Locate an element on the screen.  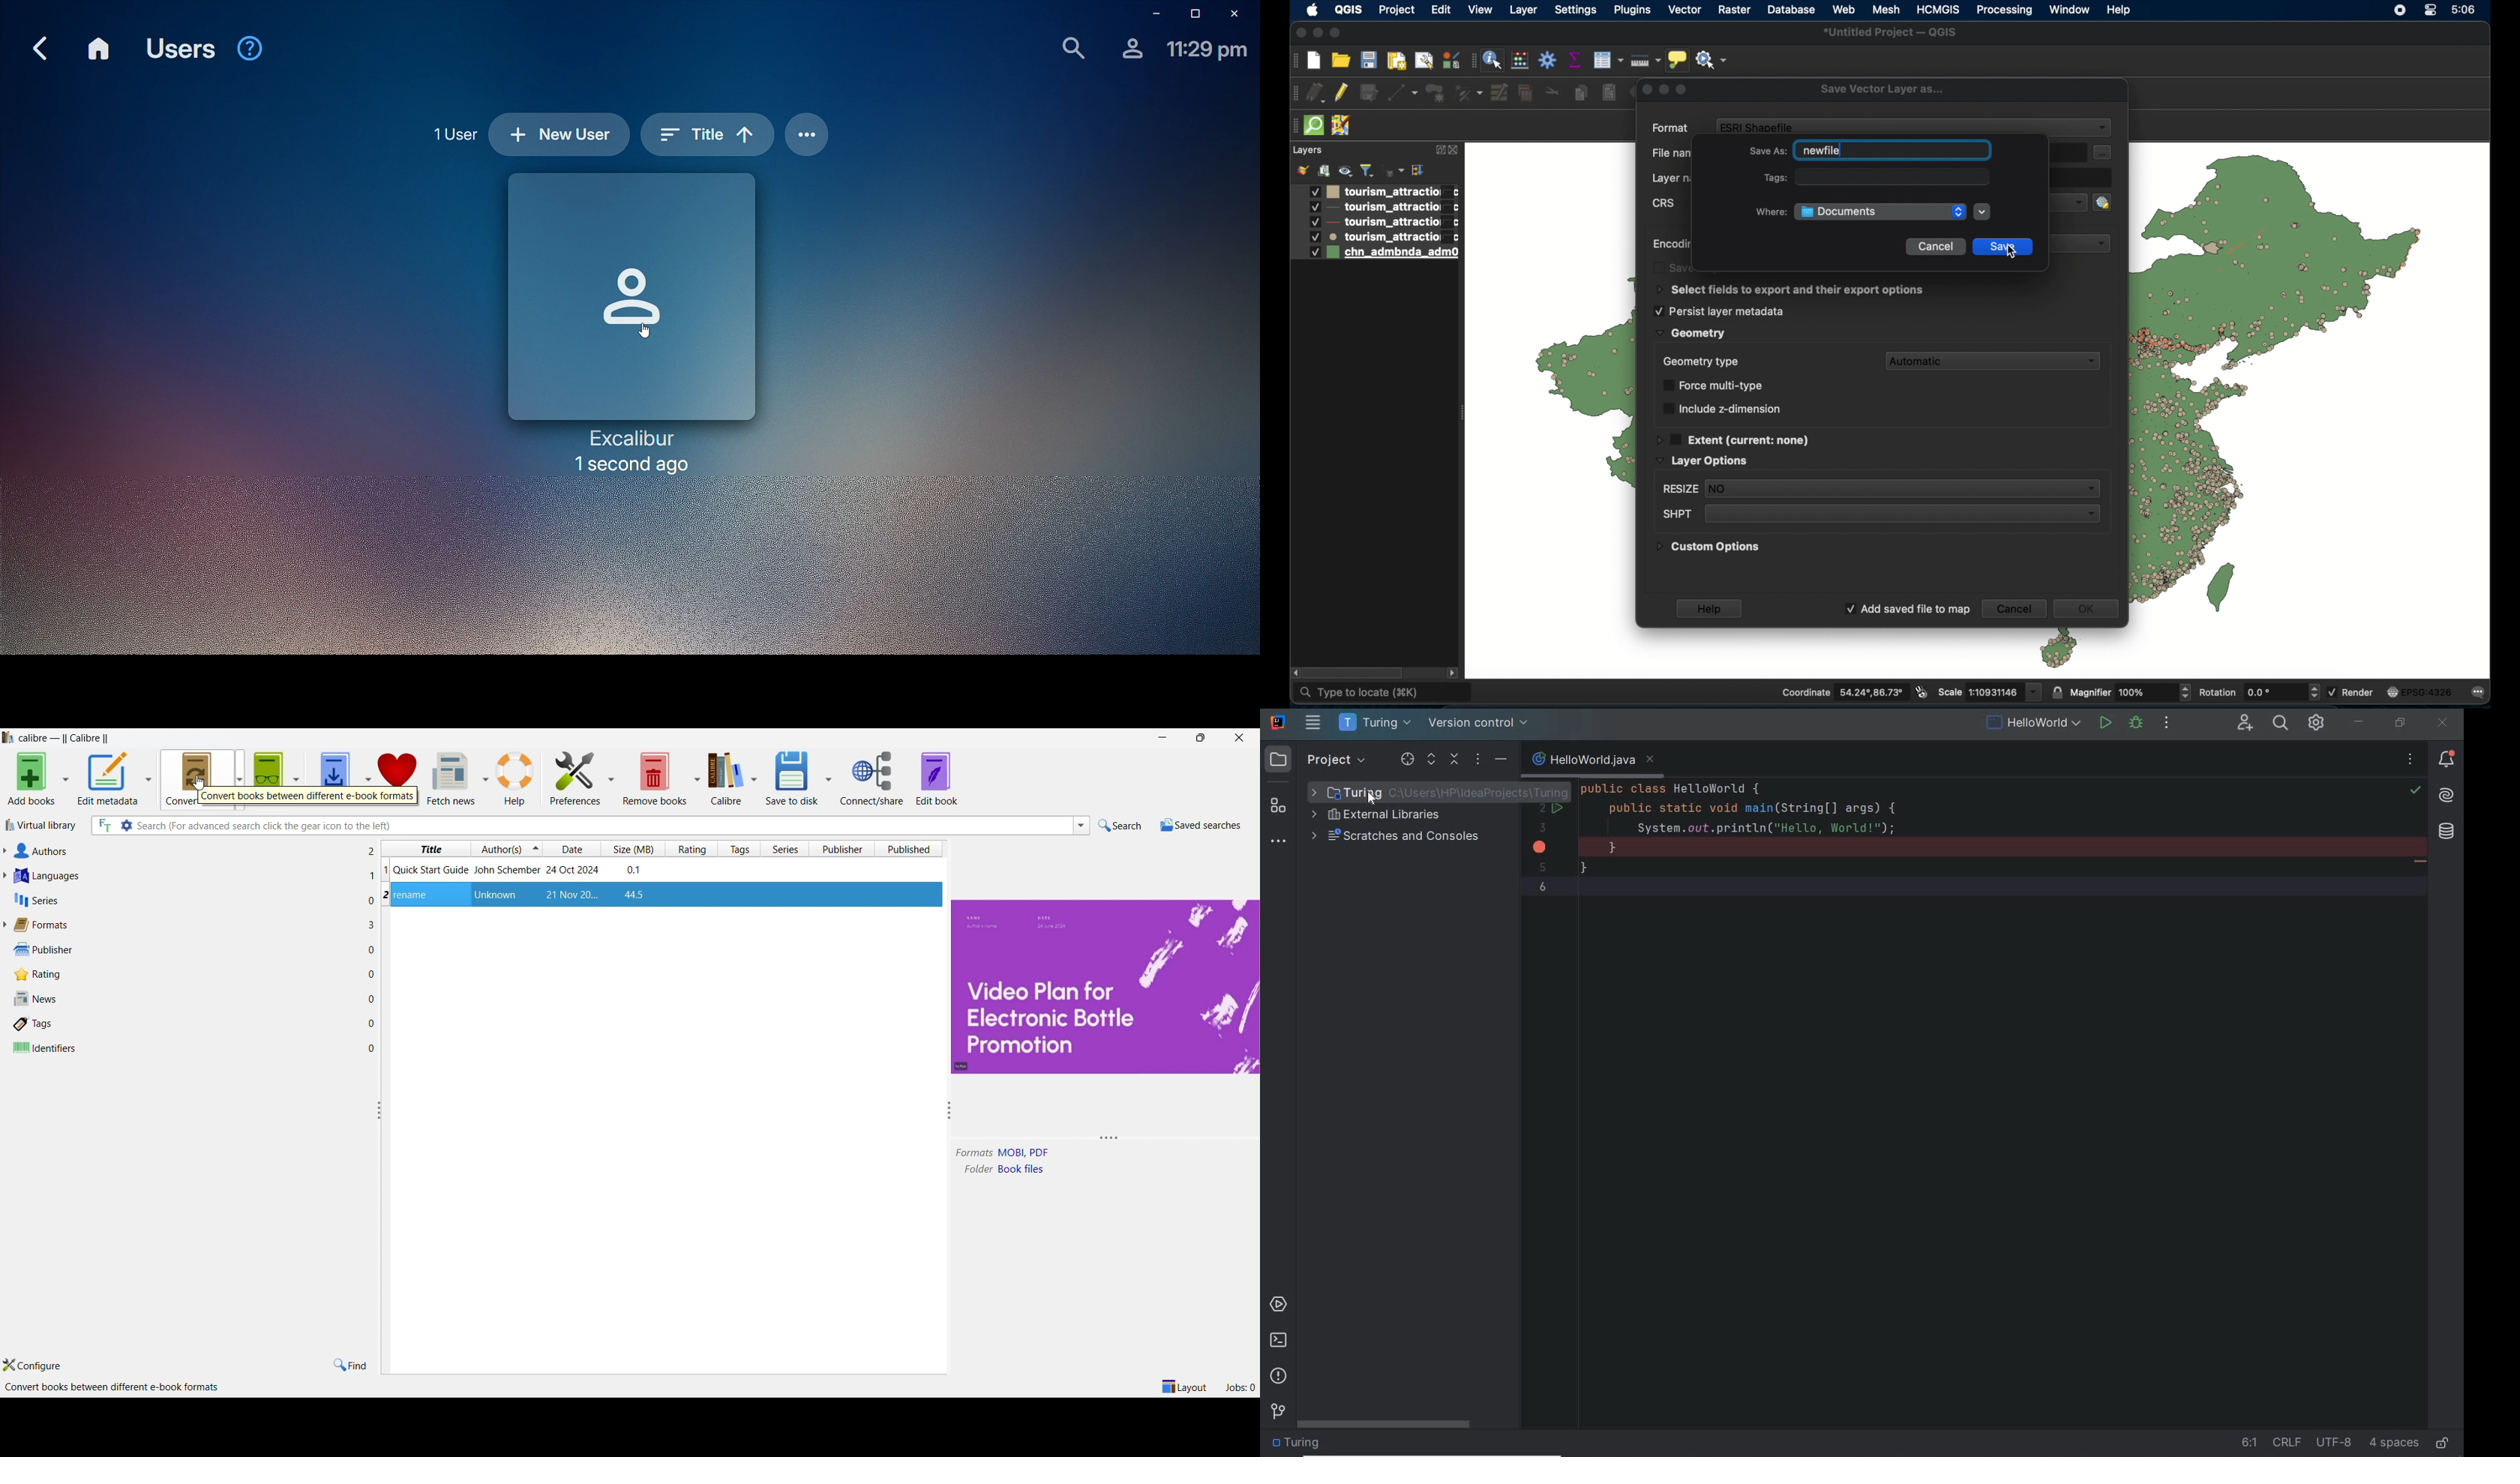
more actions is located at coordinates (2168, 724).